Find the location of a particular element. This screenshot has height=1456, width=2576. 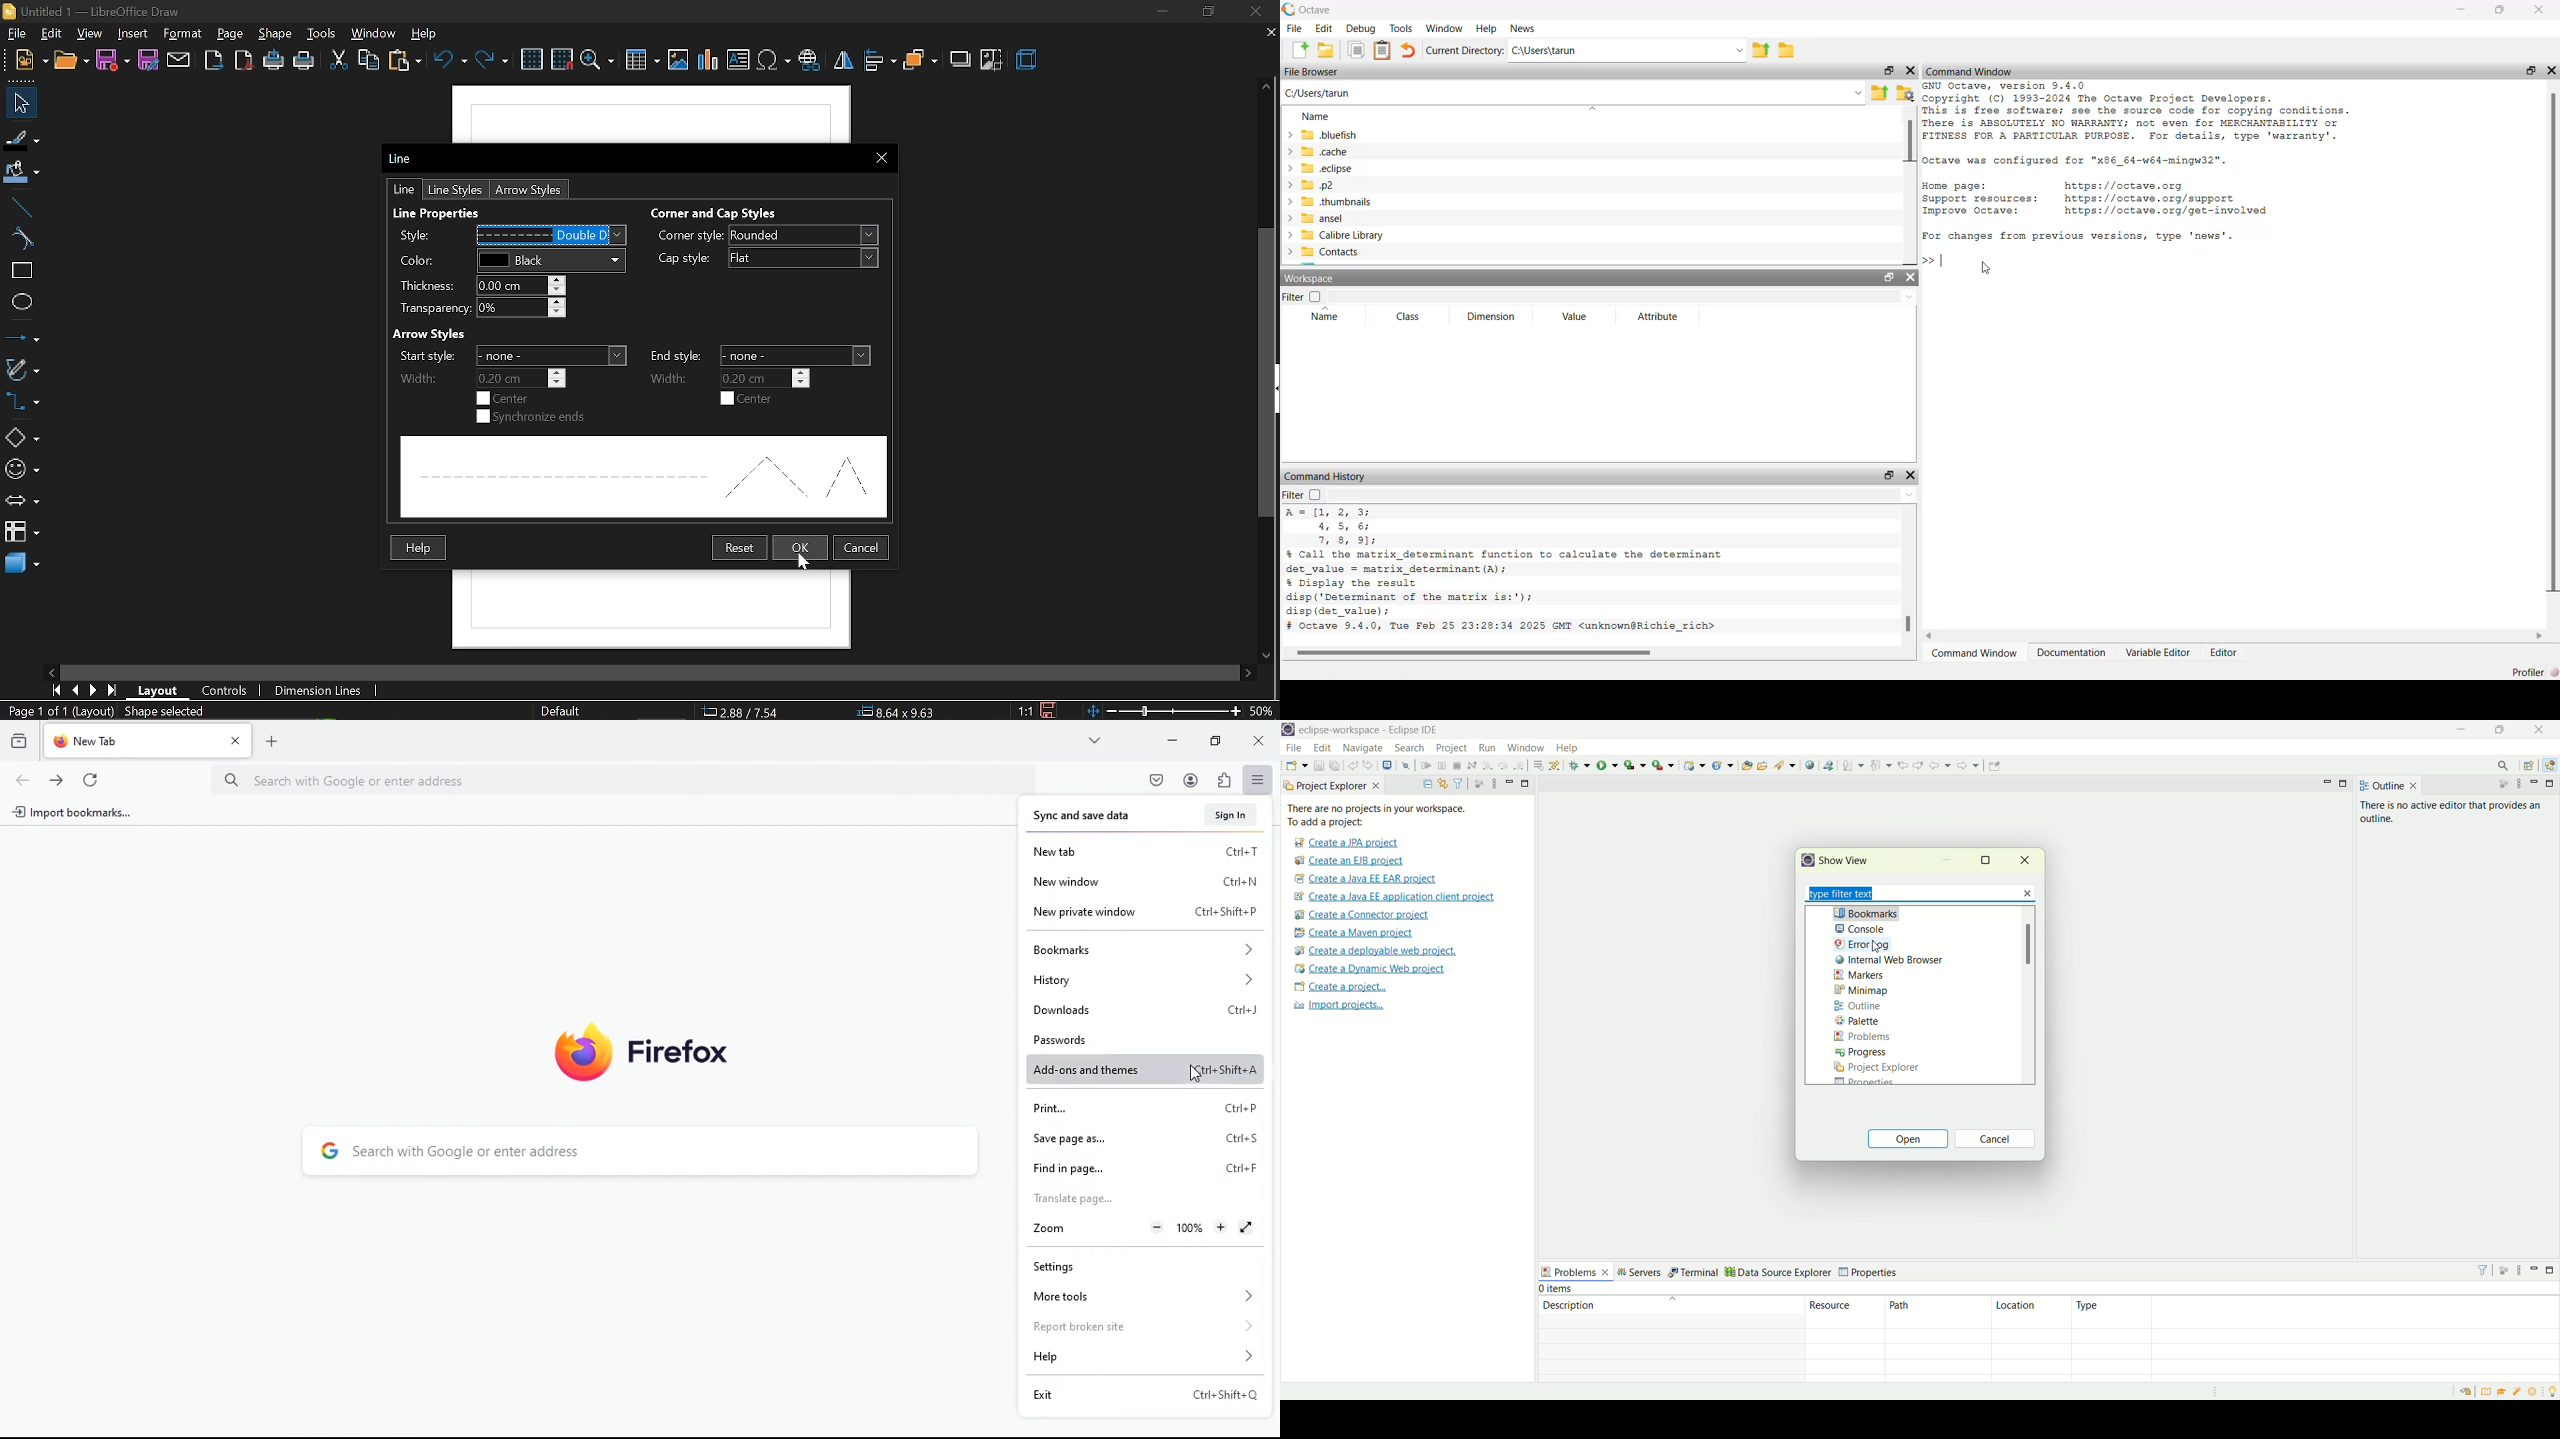

properties is located at coordinates (1869, 1271).